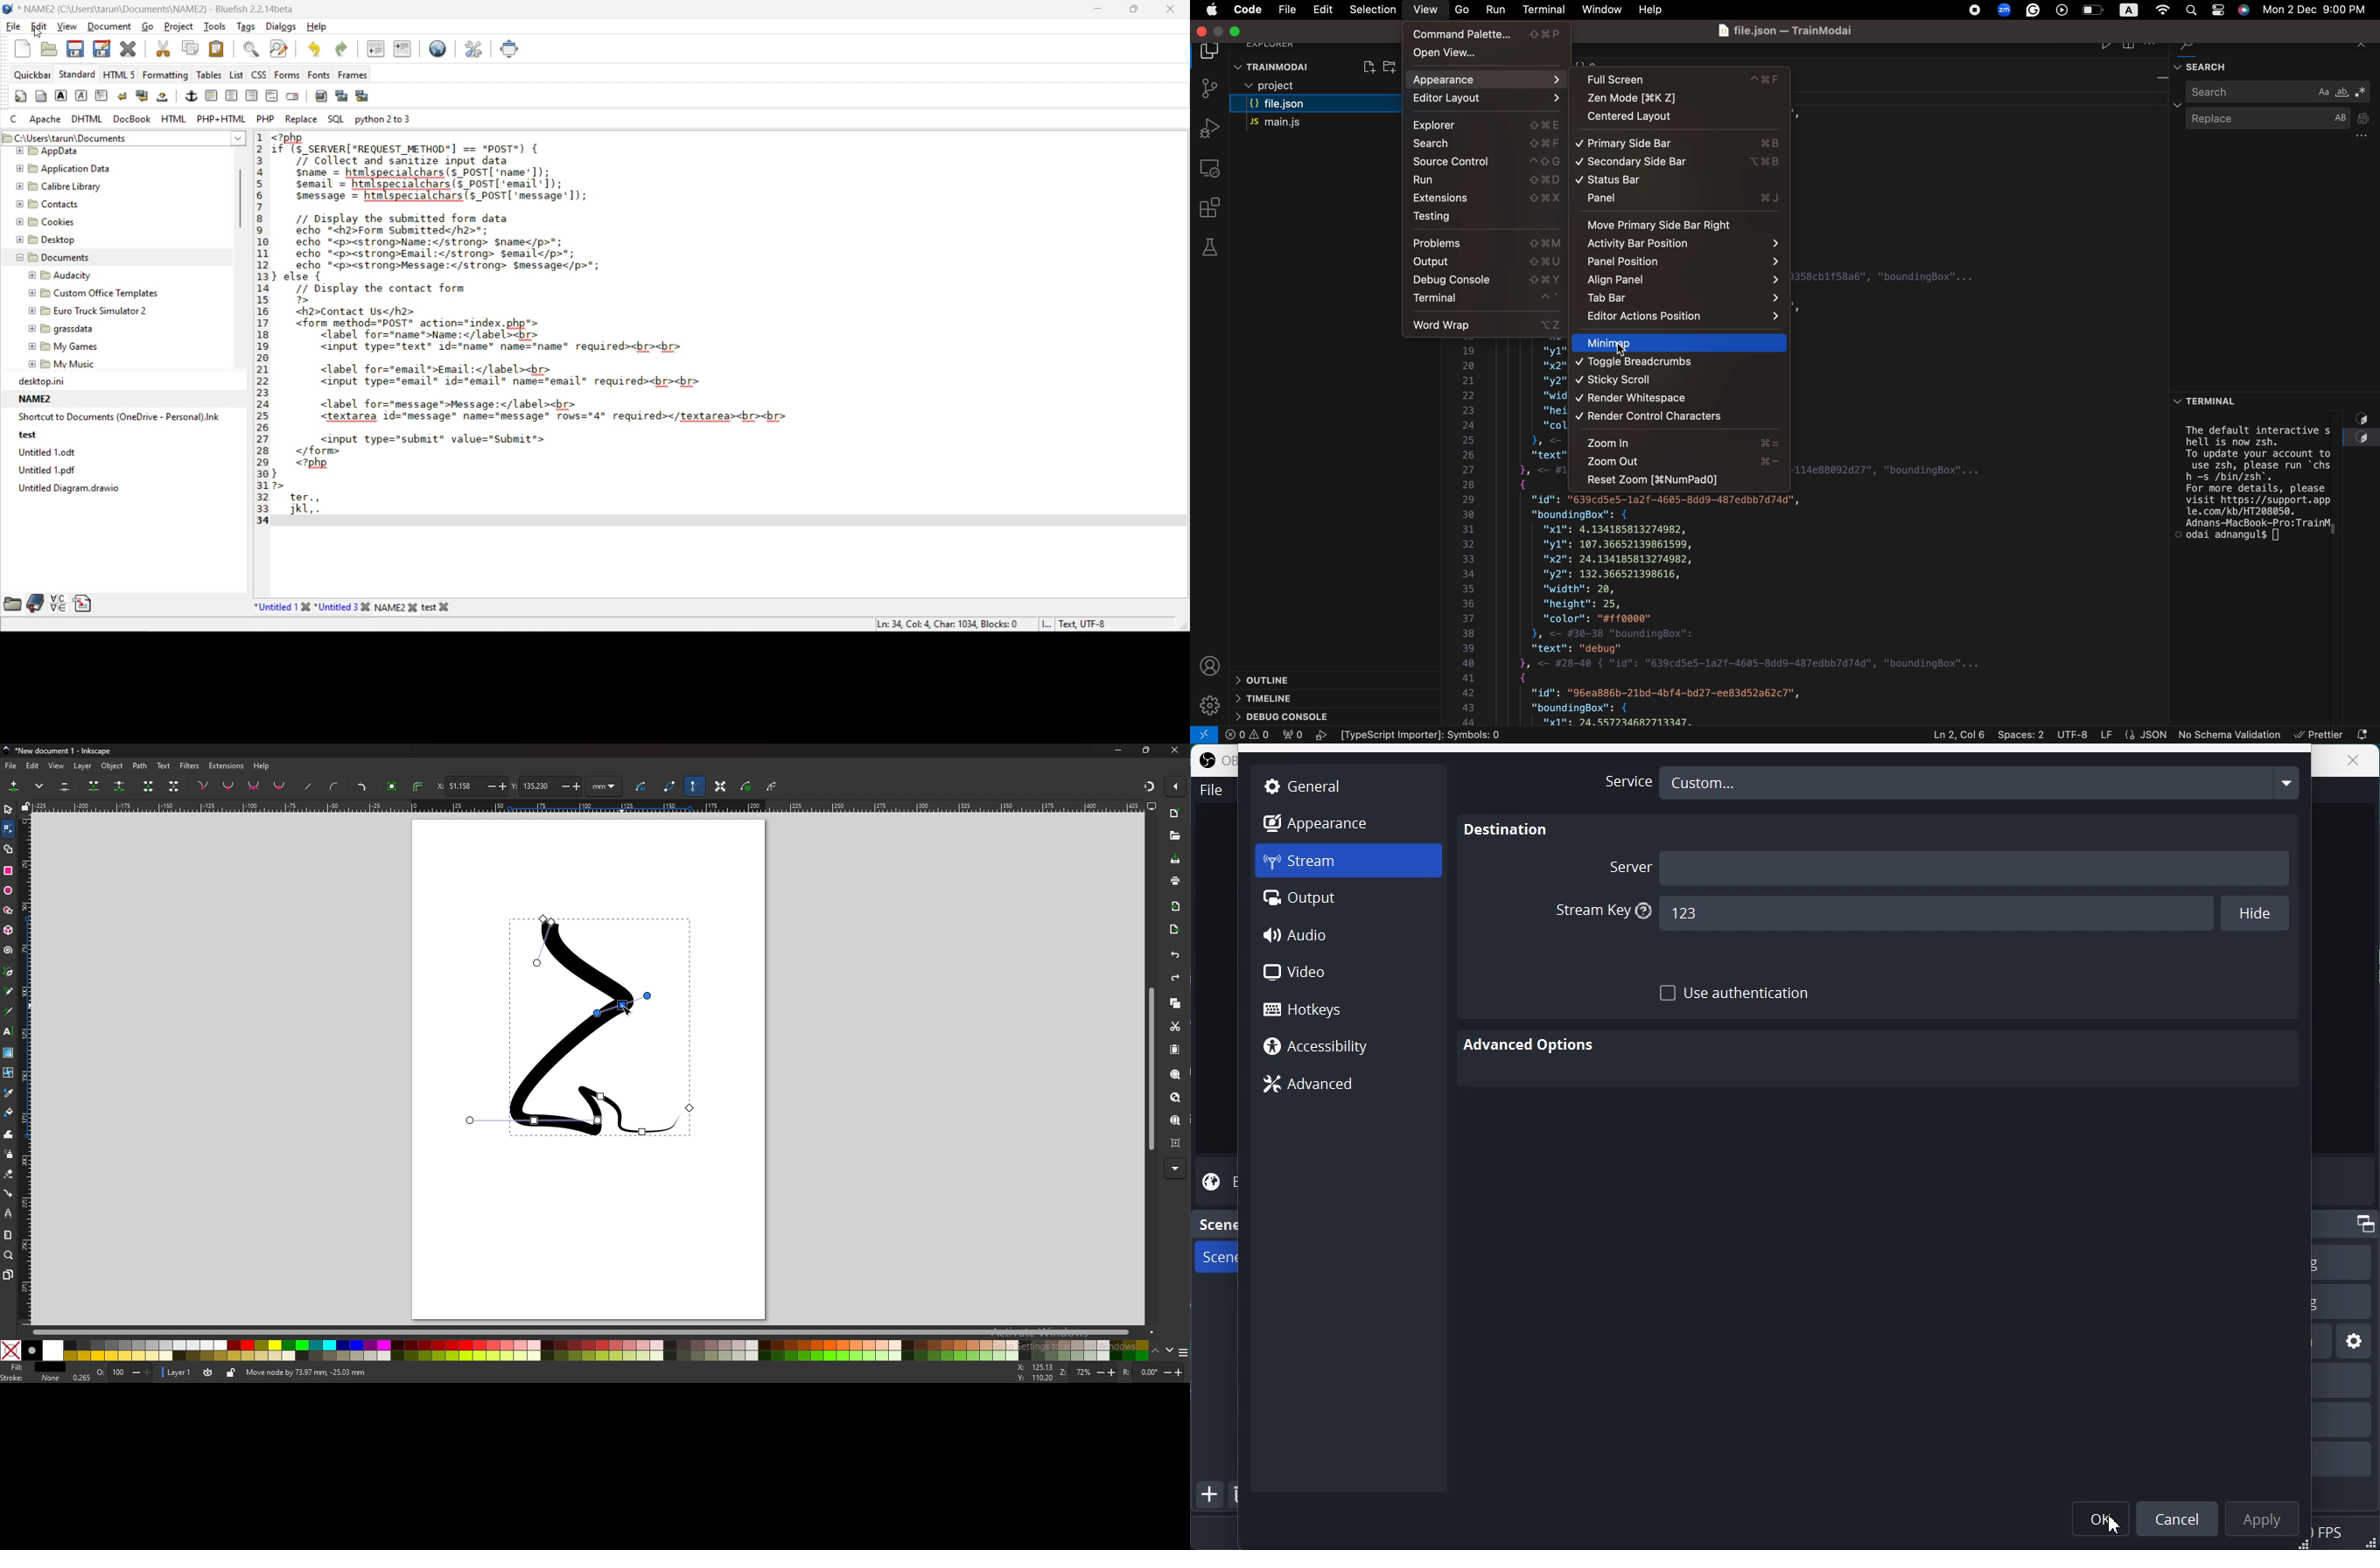 This screenshot has width=2380, height=1568. Describe the element at coordinates (1176, 786) in the screenshot. I see `enable snapping` at that location.